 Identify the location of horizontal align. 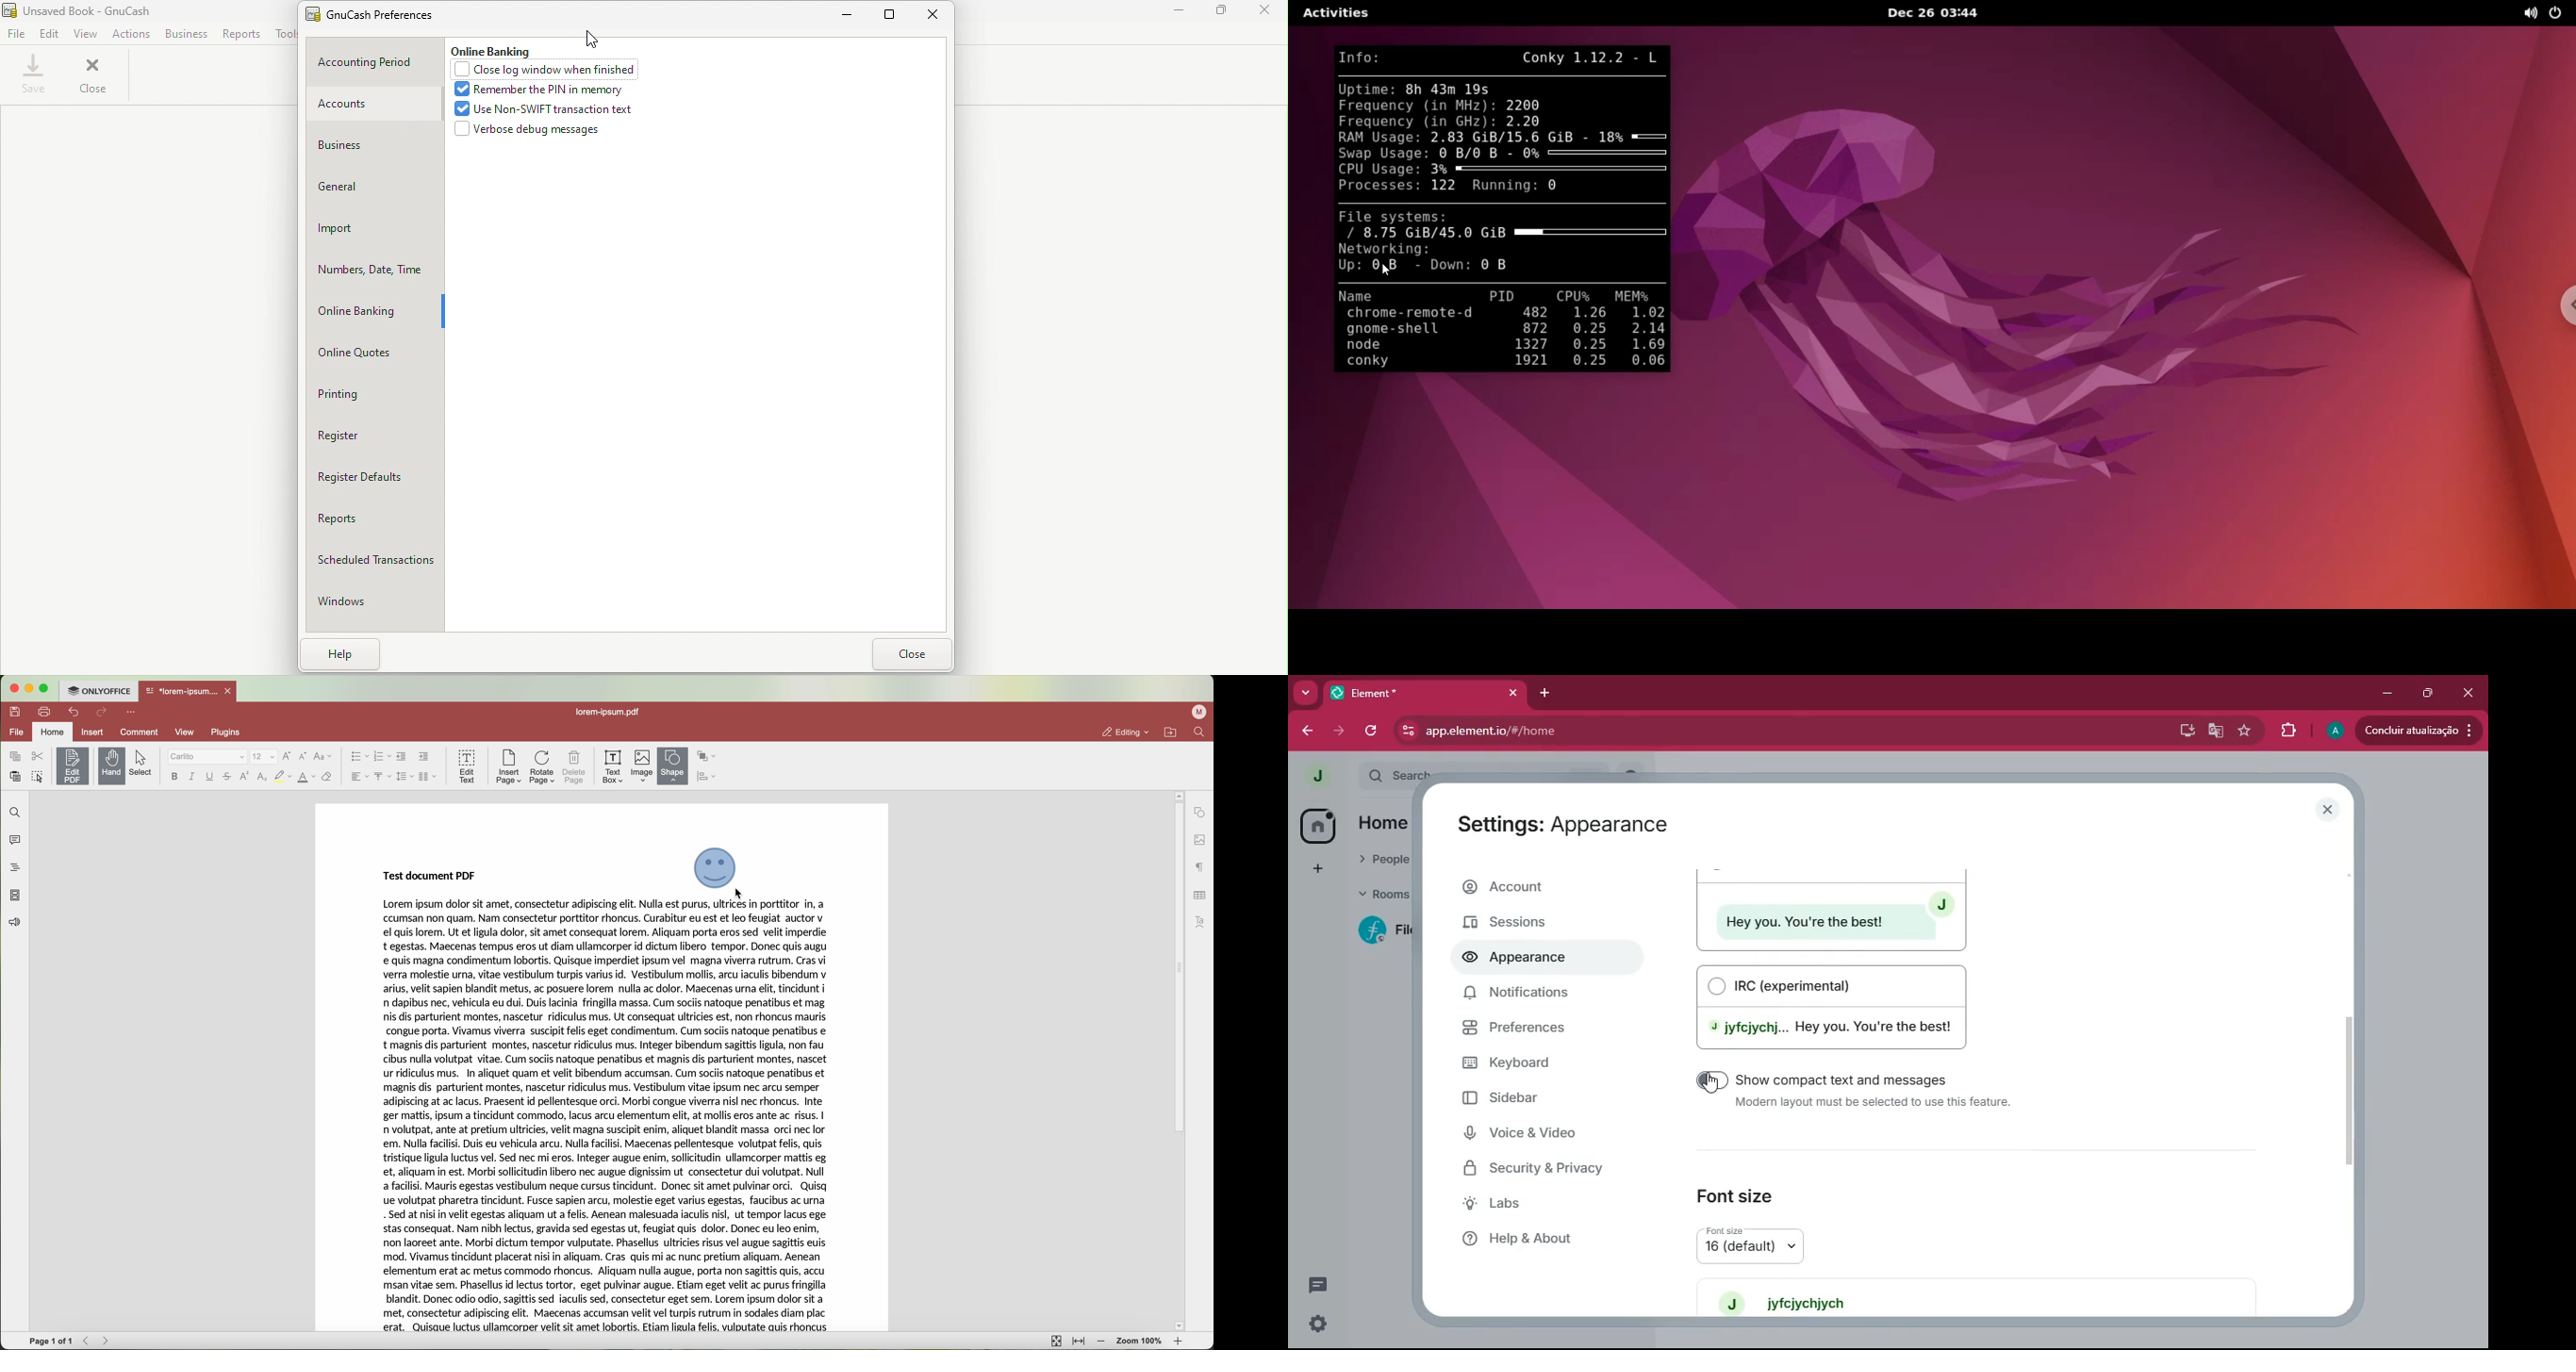
(358, 776).